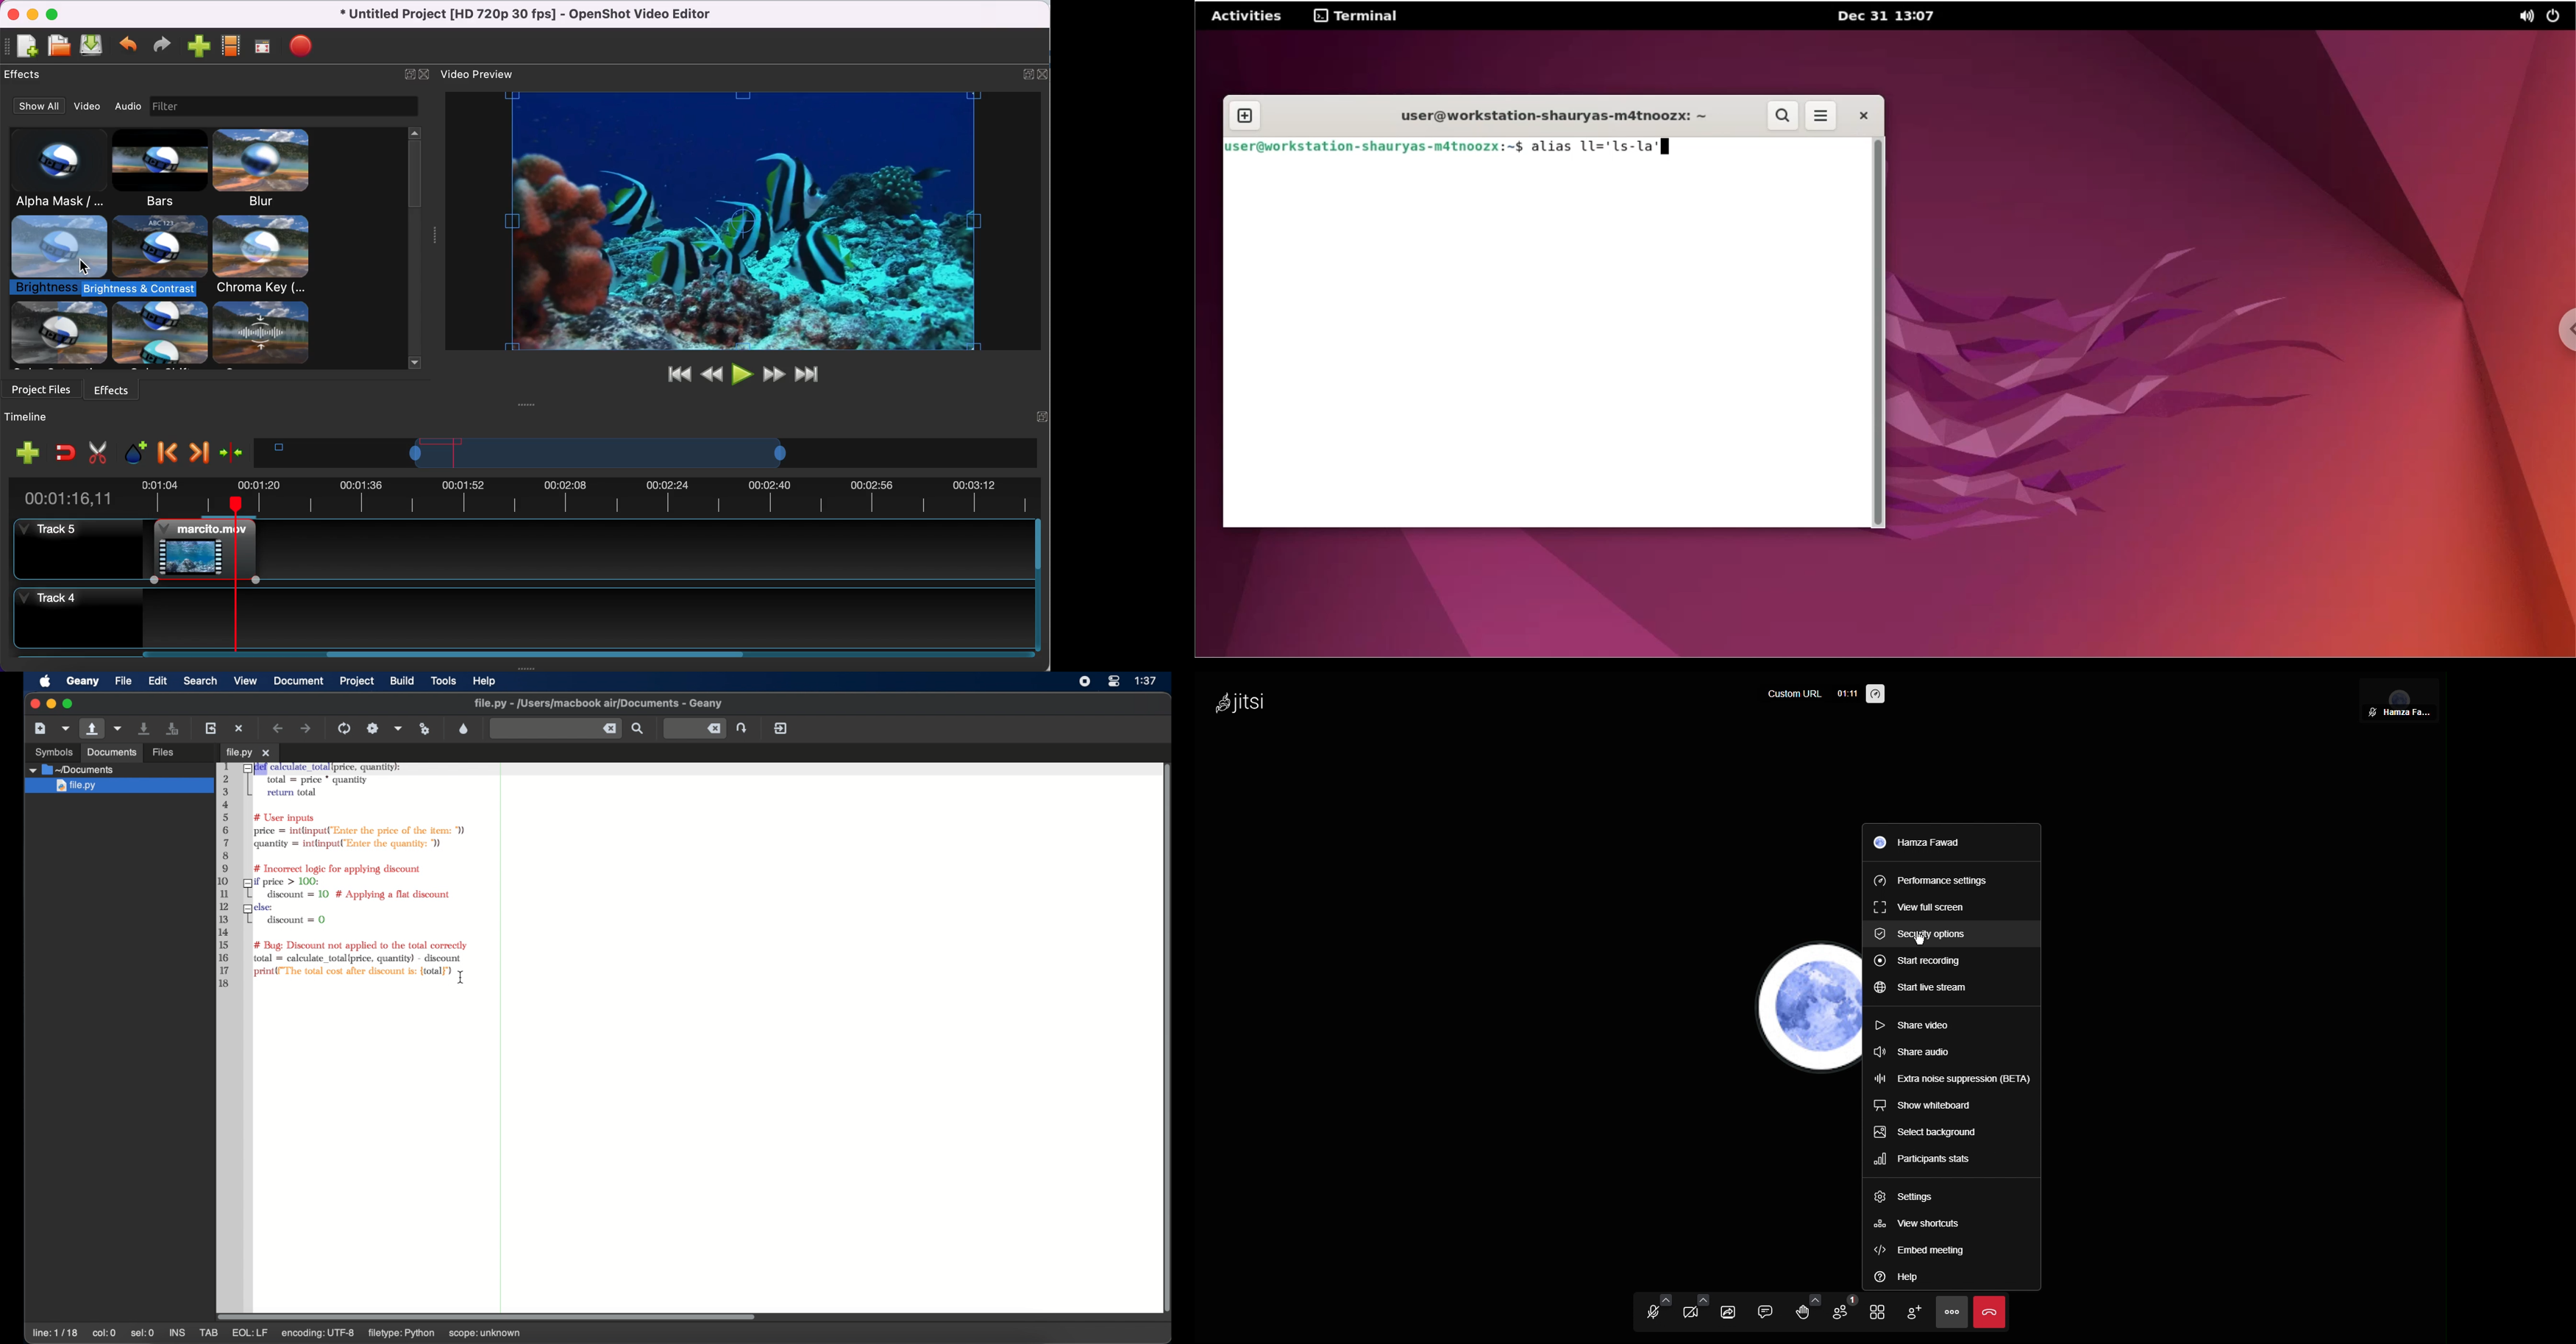 This screenshot has width=2576, height=1344. I want to click on Fullscreen, so click(1921, 905).